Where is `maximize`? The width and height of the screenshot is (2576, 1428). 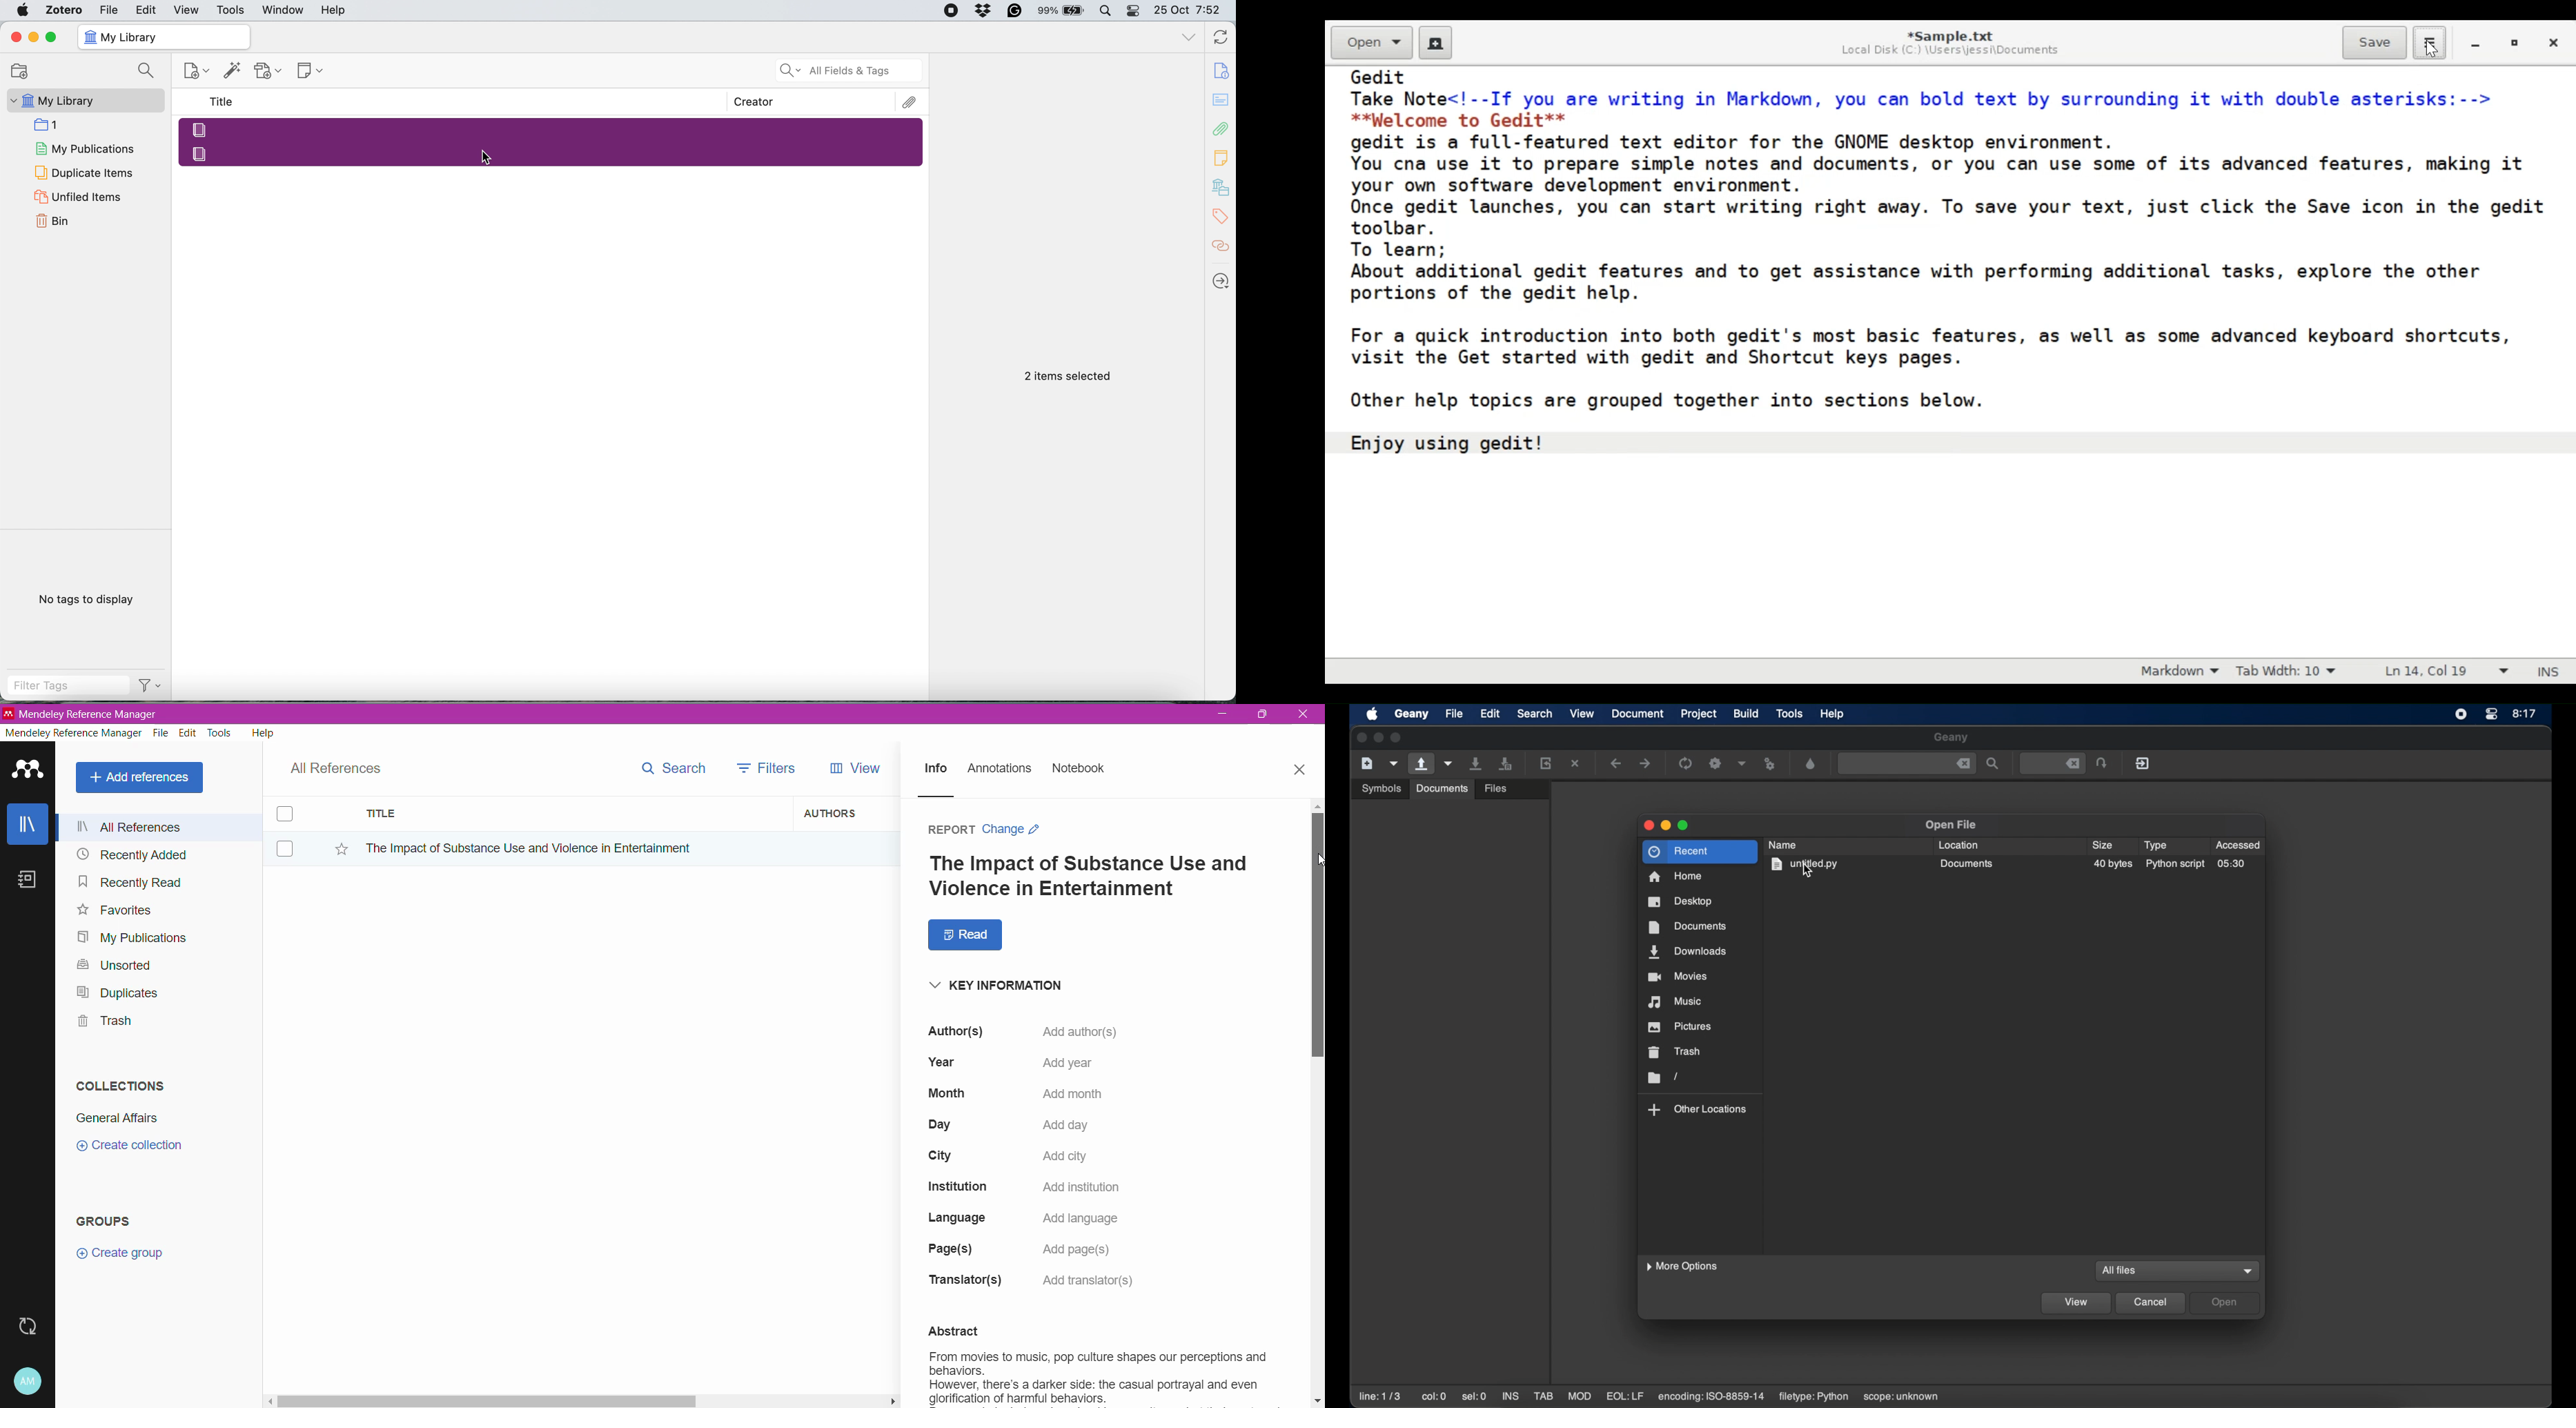 maximize is located at coordinates (1398, 738).